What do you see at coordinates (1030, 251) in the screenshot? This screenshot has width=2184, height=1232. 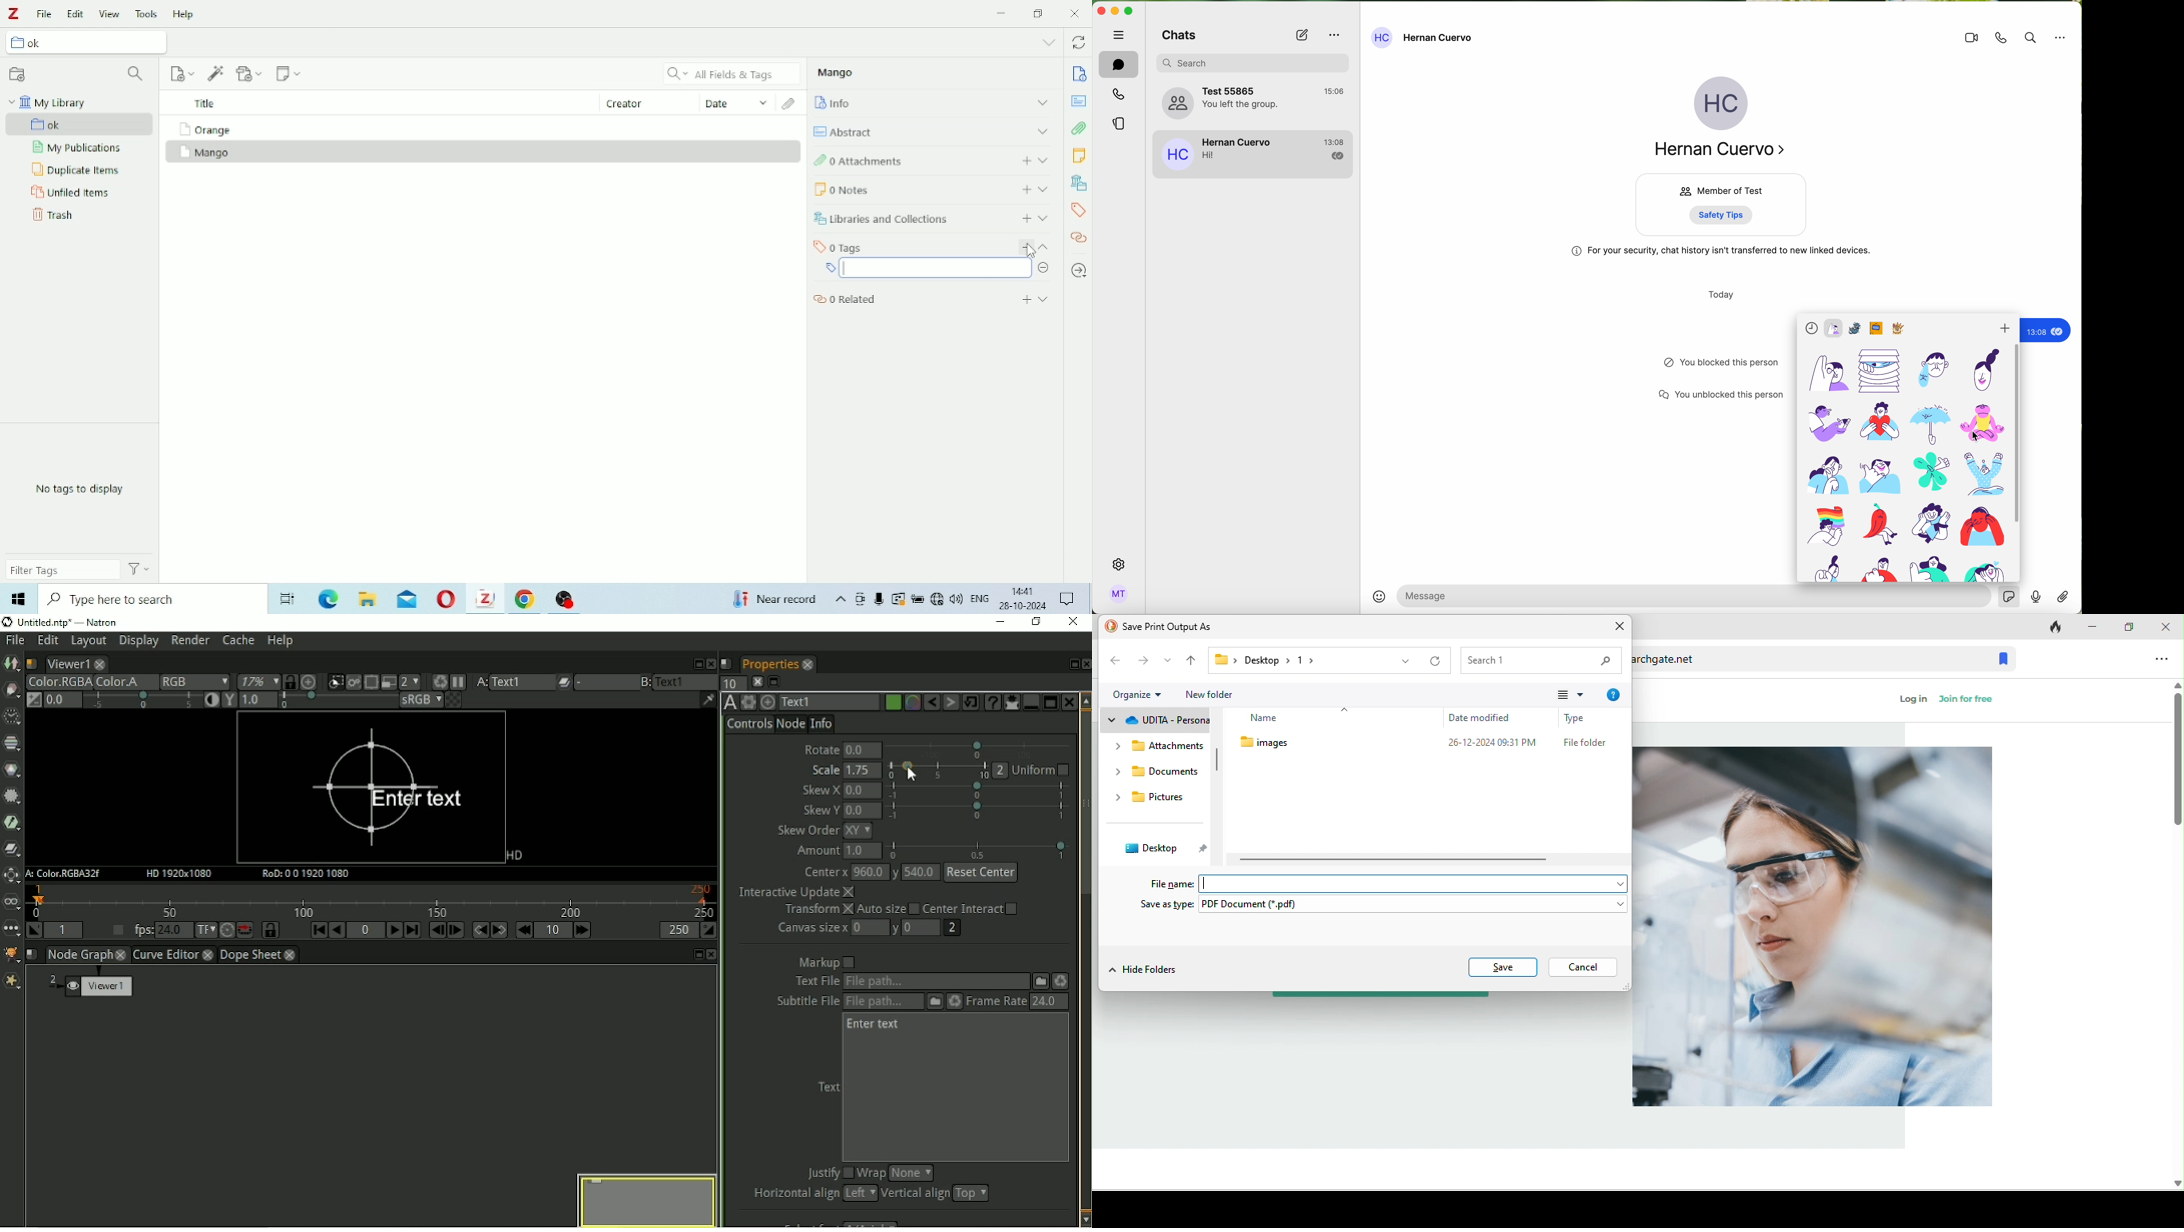 I see `Cursor` at bounding box center [1030, 251].